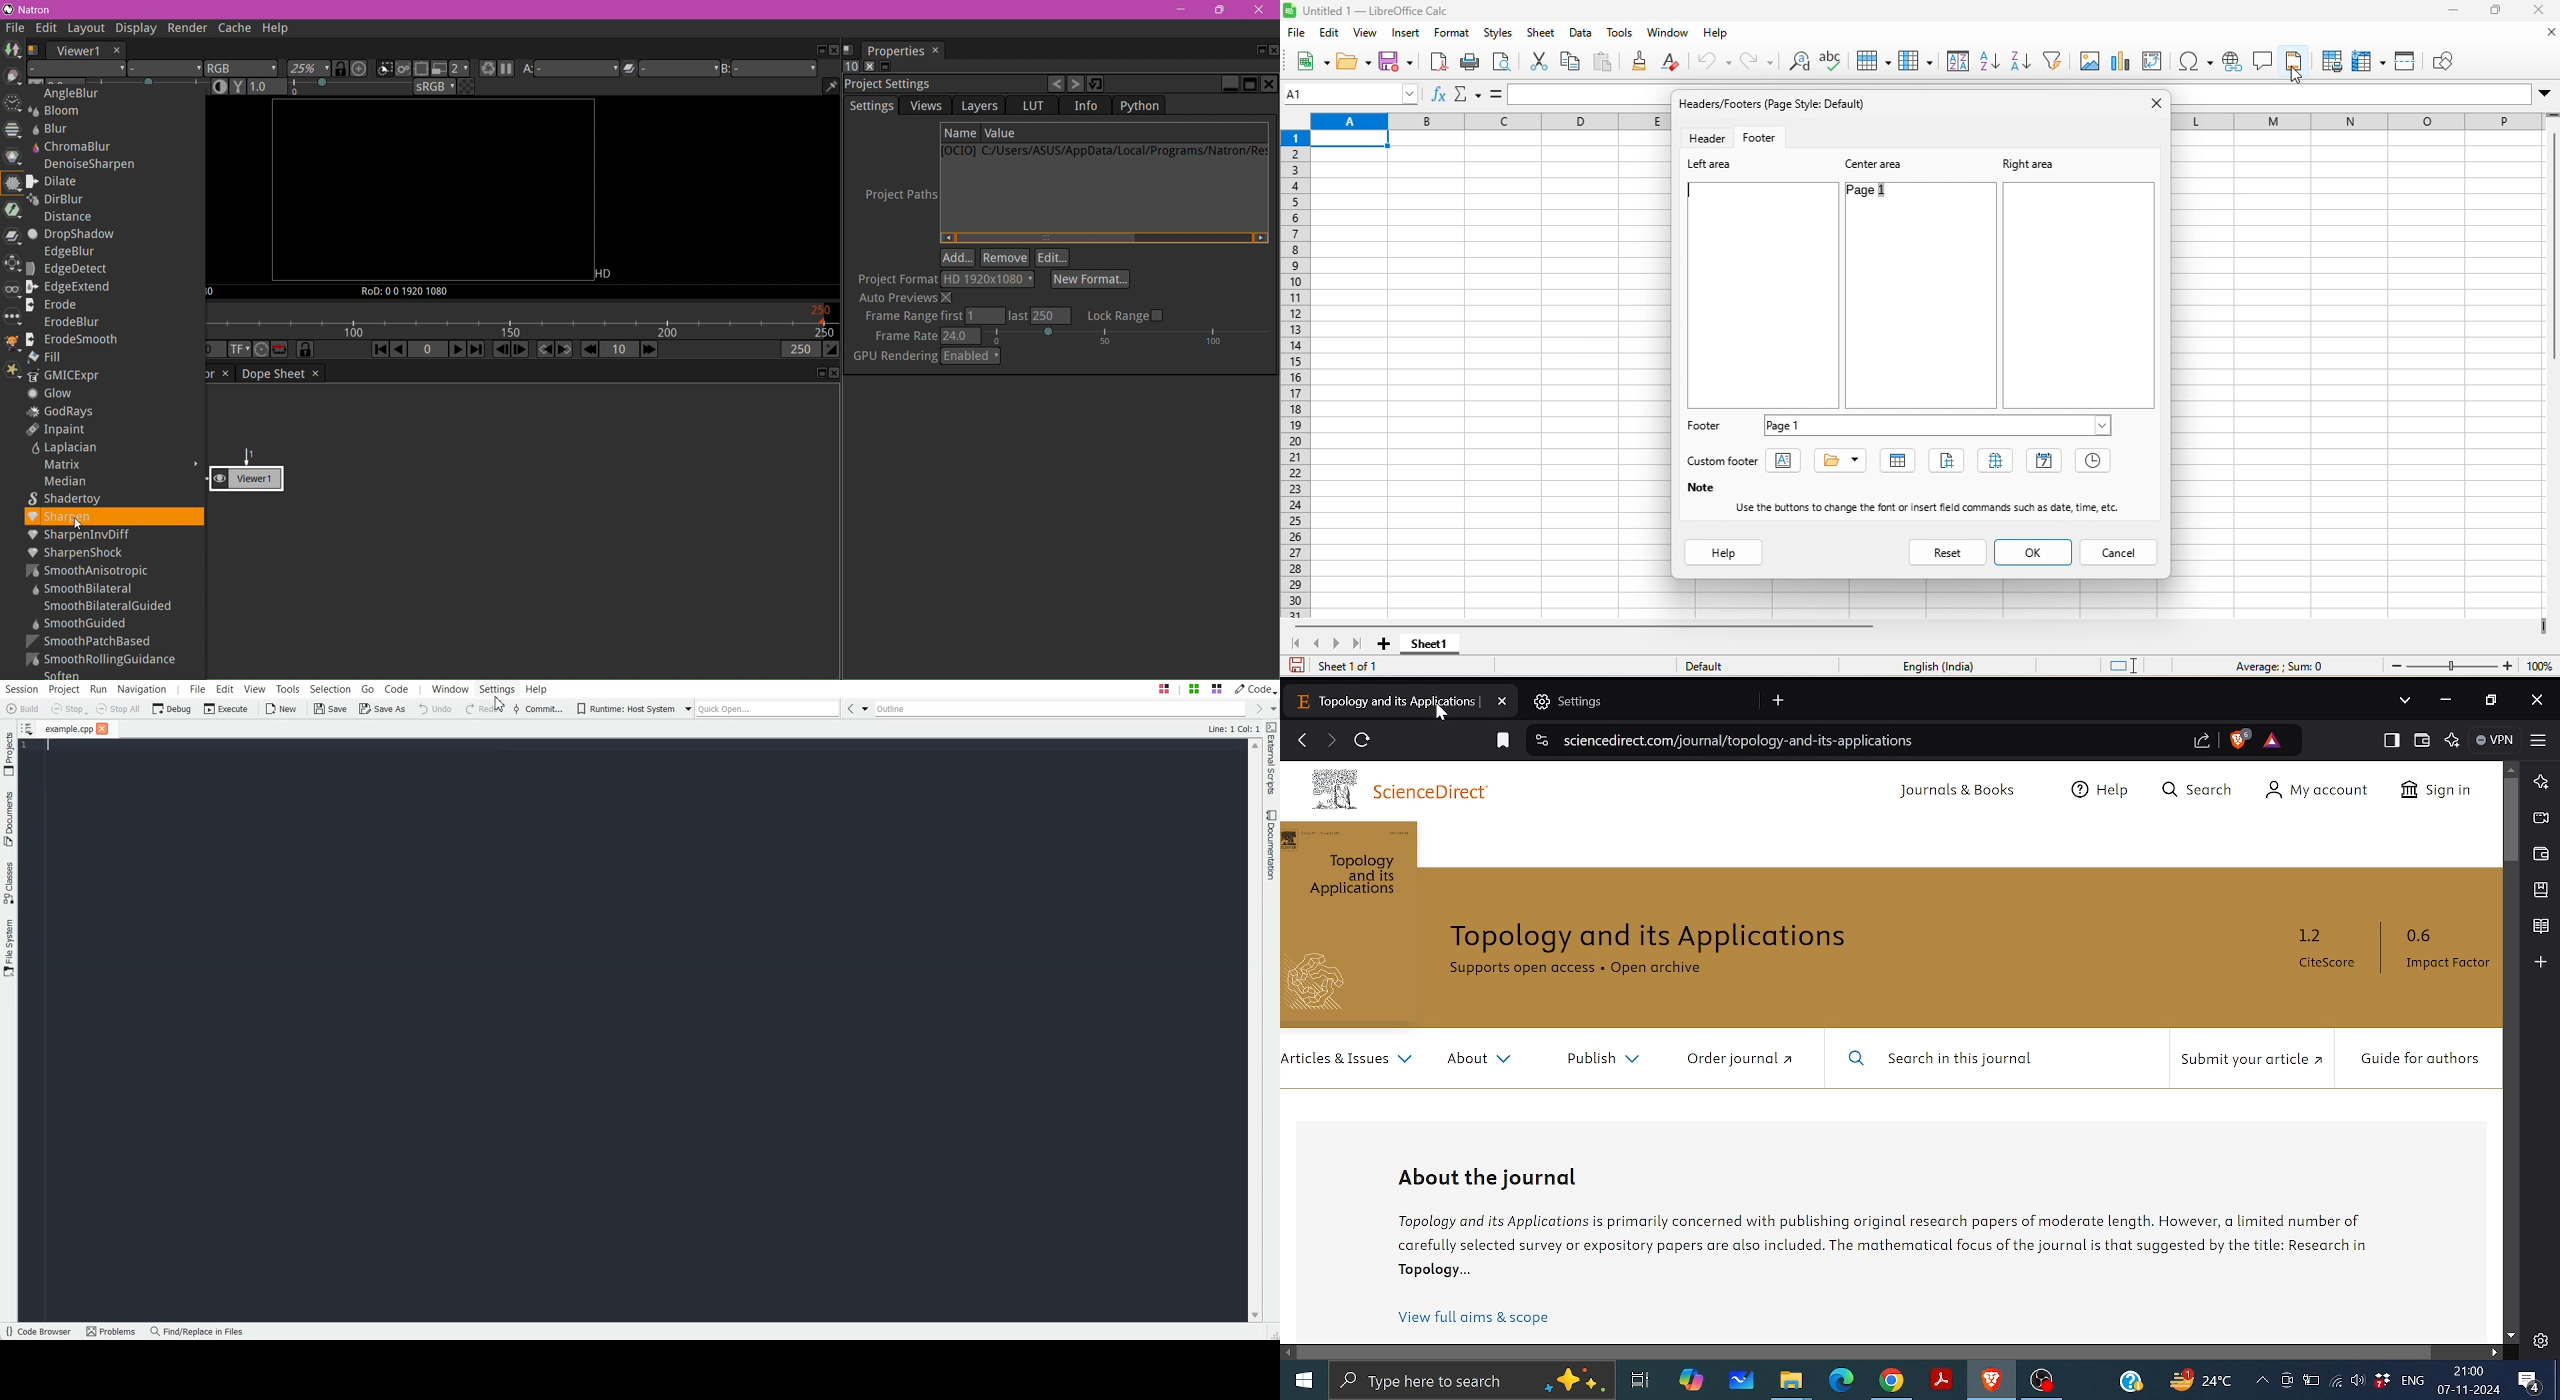 The image size is (2576, 1400). I want to click on File, so click(15, 29).